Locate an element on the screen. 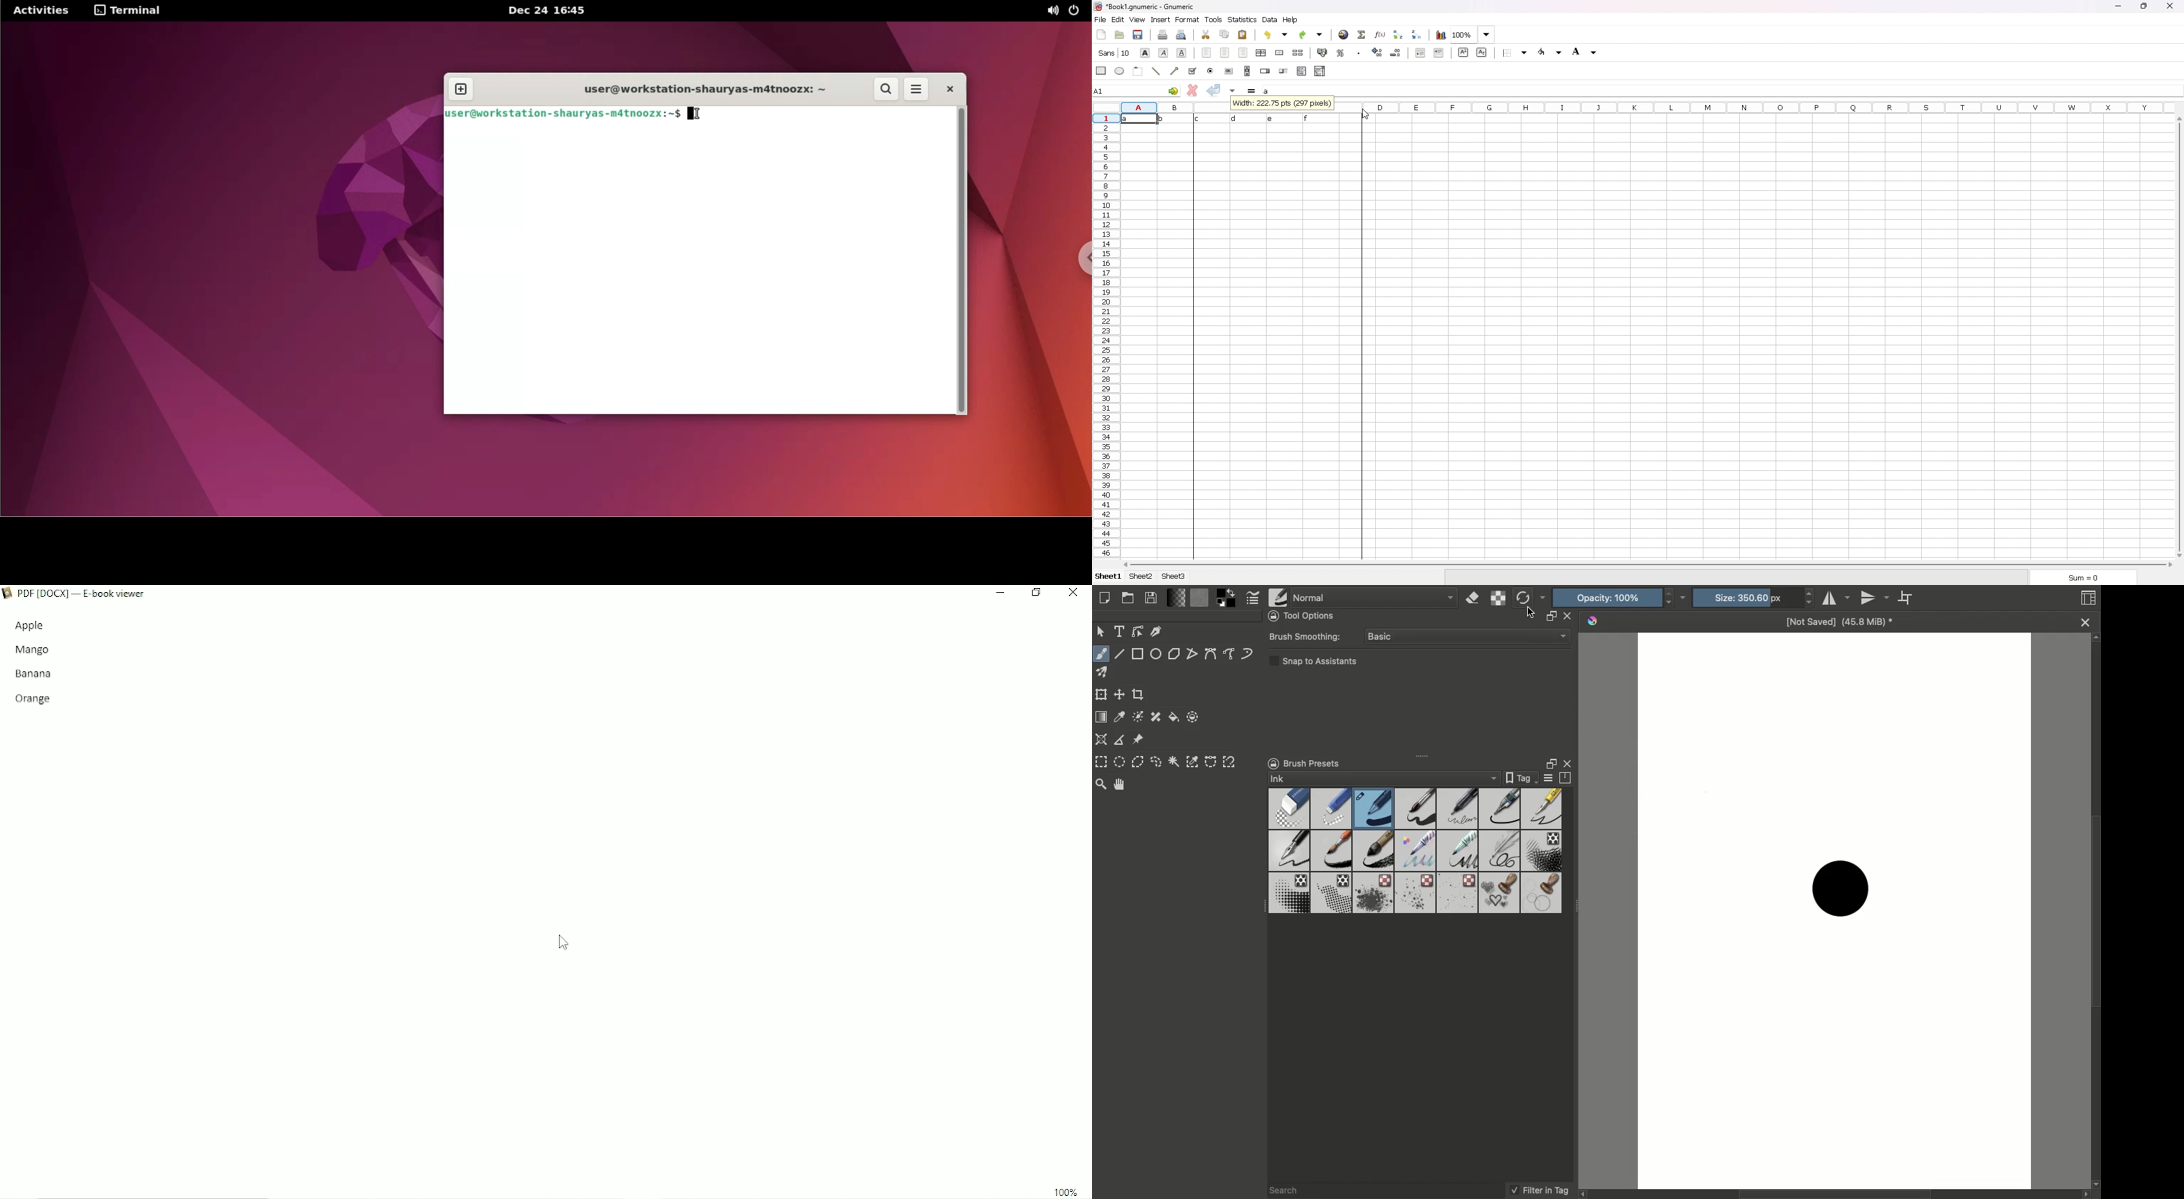 The image size is (2184, 1204). Freehand path is located at coordinates (1230, 654).